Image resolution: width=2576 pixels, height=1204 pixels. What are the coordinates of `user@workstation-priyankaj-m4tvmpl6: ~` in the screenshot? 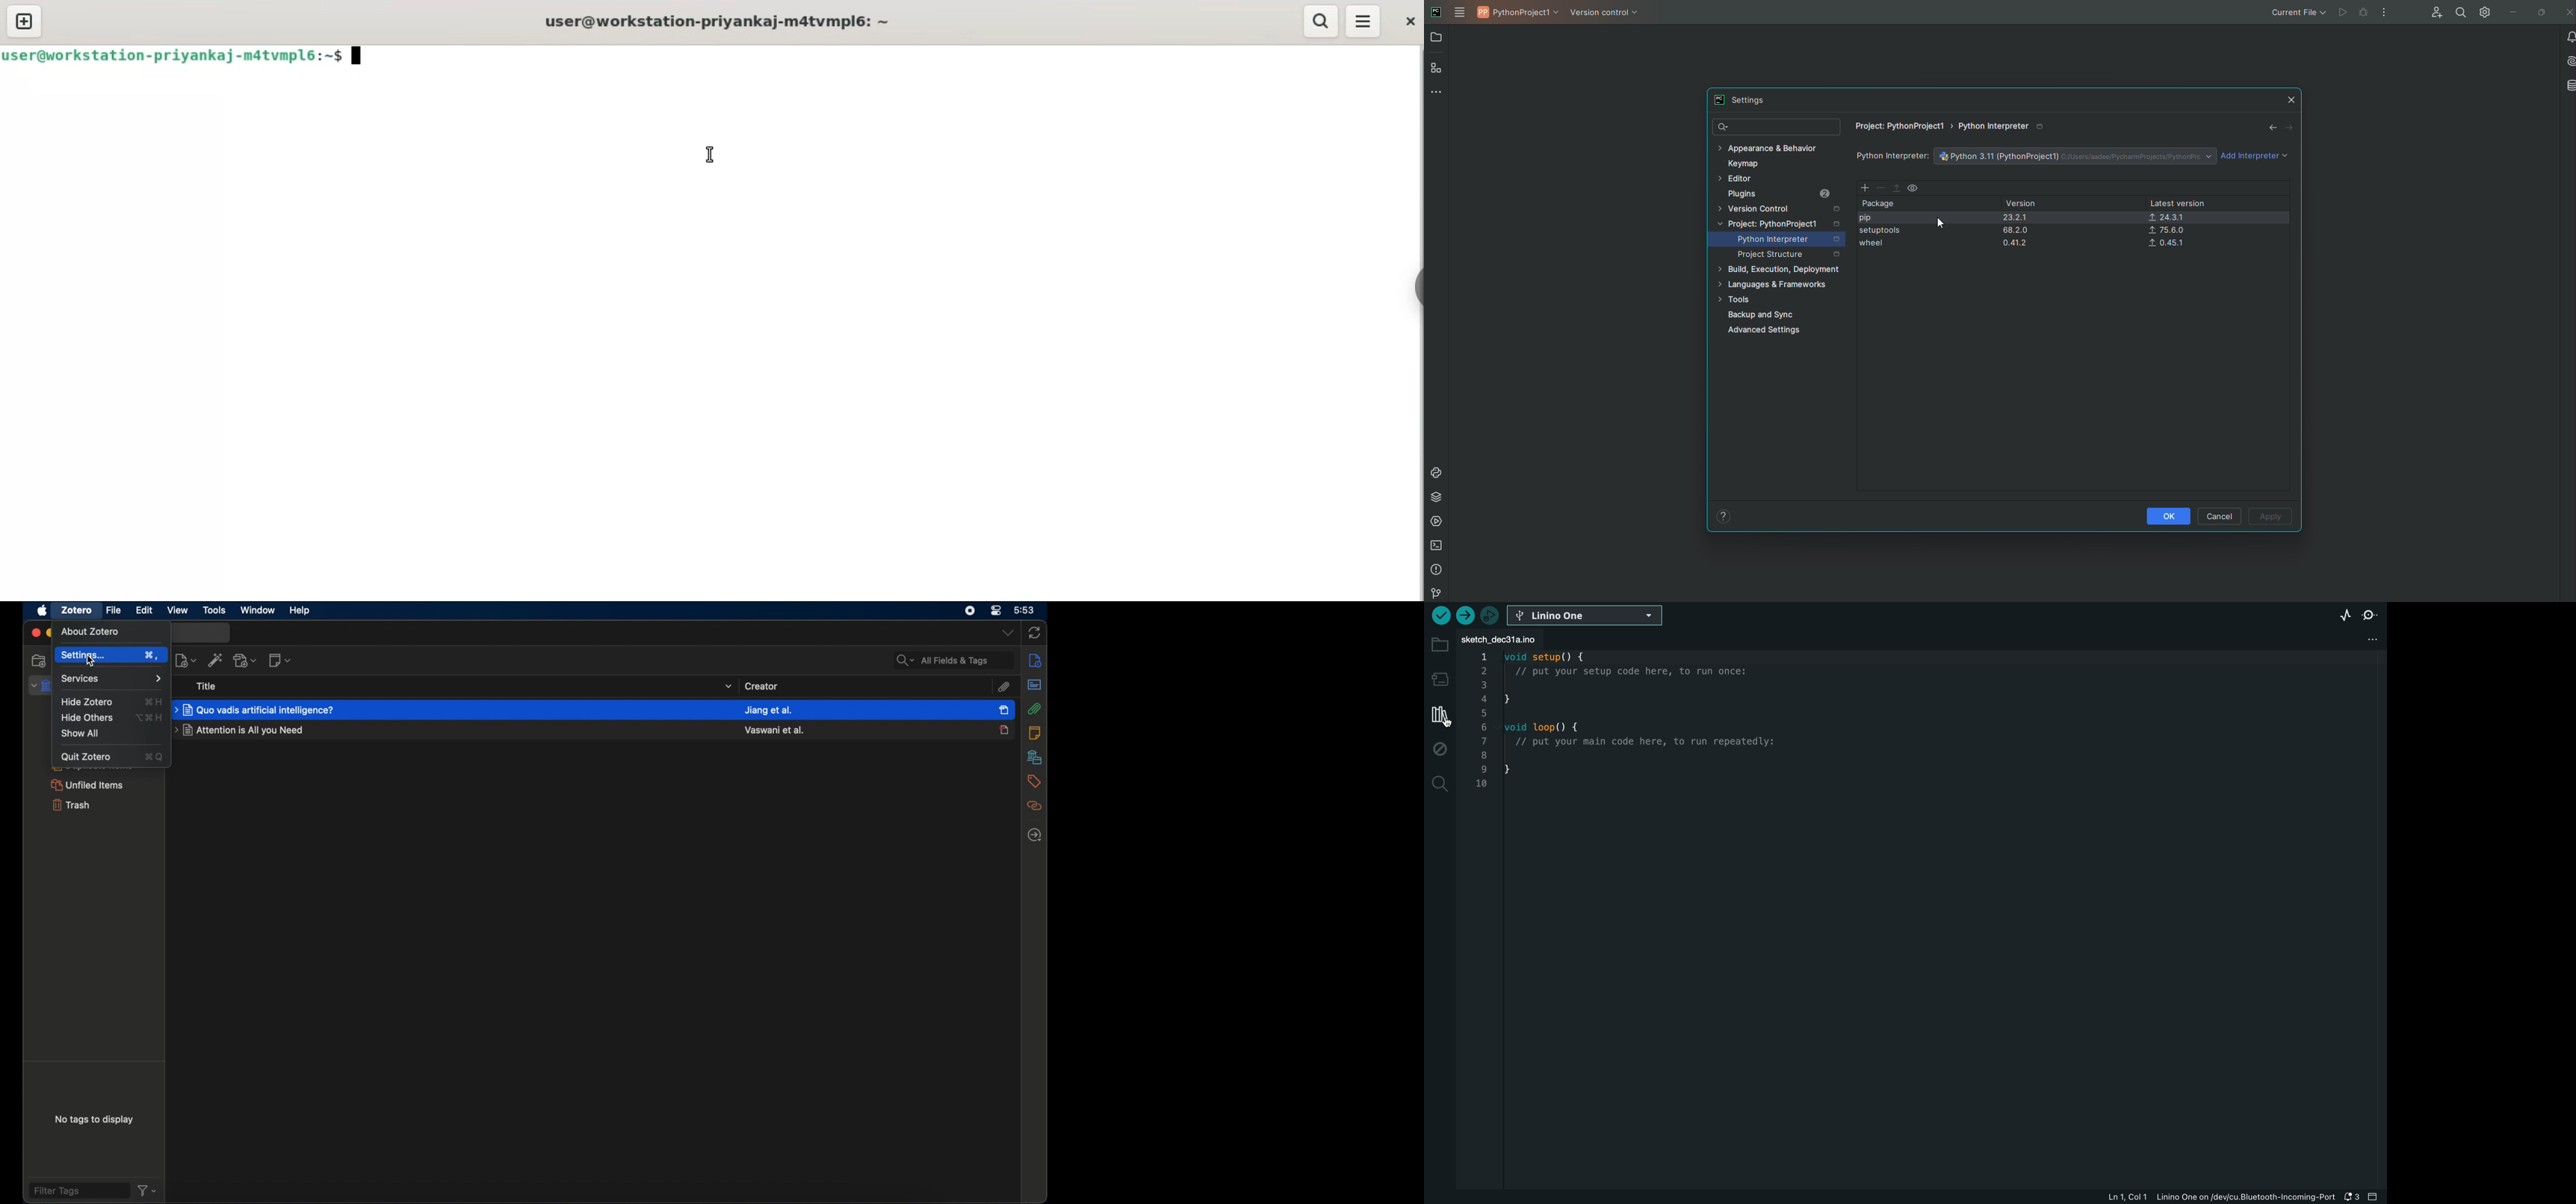 It's located at (716, 19).